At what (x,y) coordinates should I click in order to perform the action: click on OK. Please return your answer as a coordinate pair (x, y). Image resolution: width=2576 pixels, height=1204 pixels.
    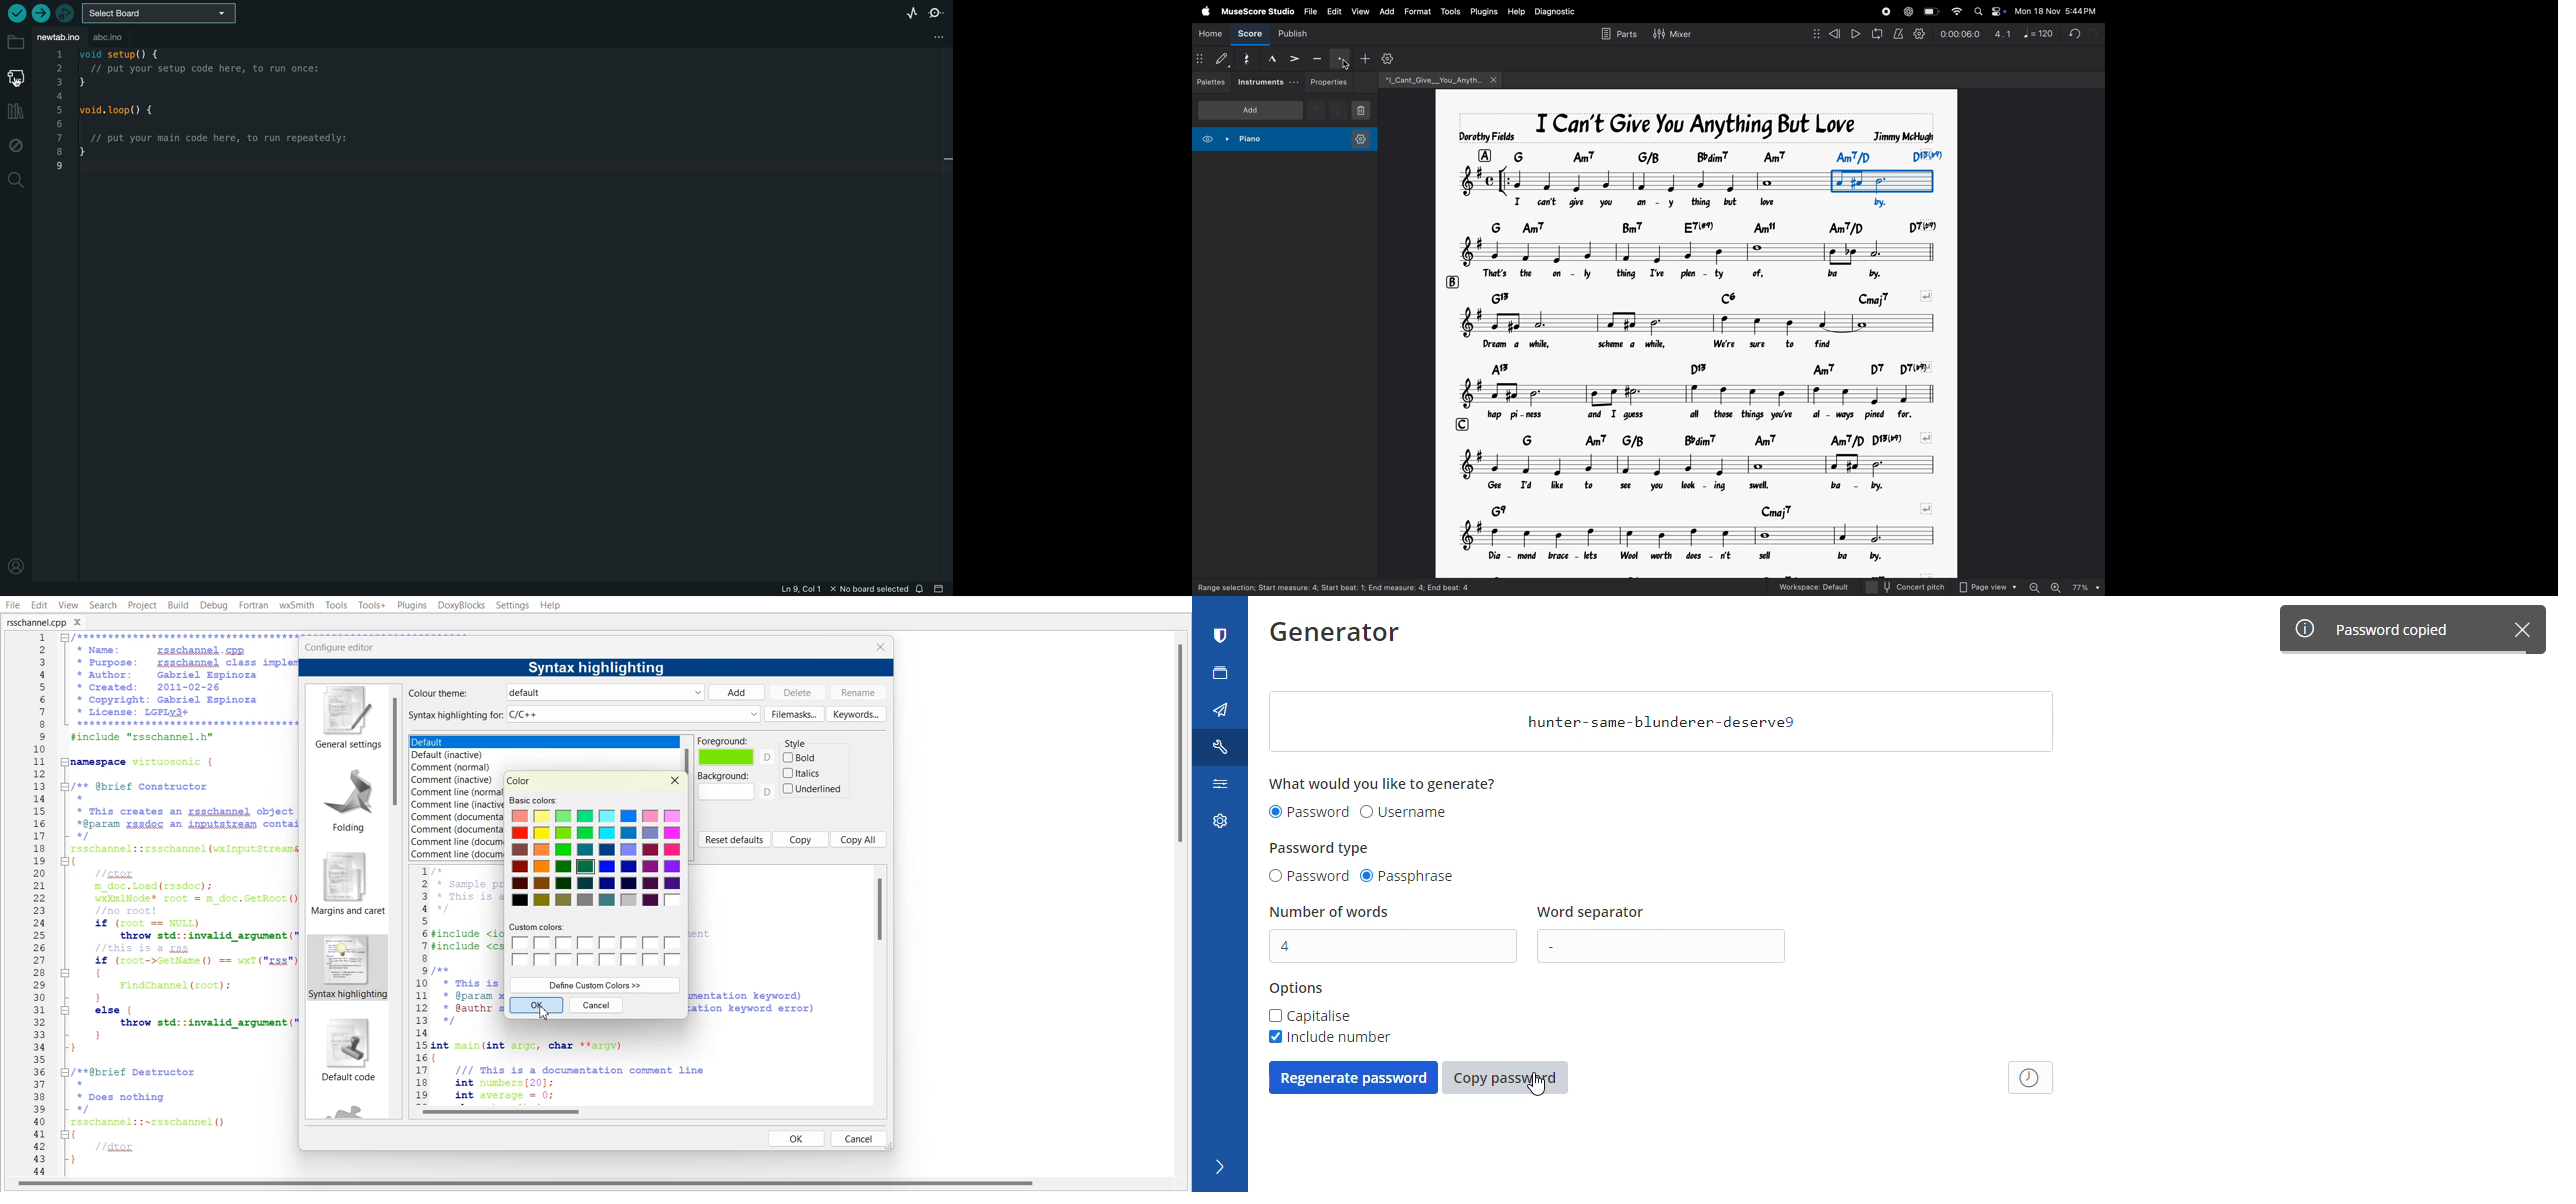
    Looking at the image, I should click on (536, 1005).